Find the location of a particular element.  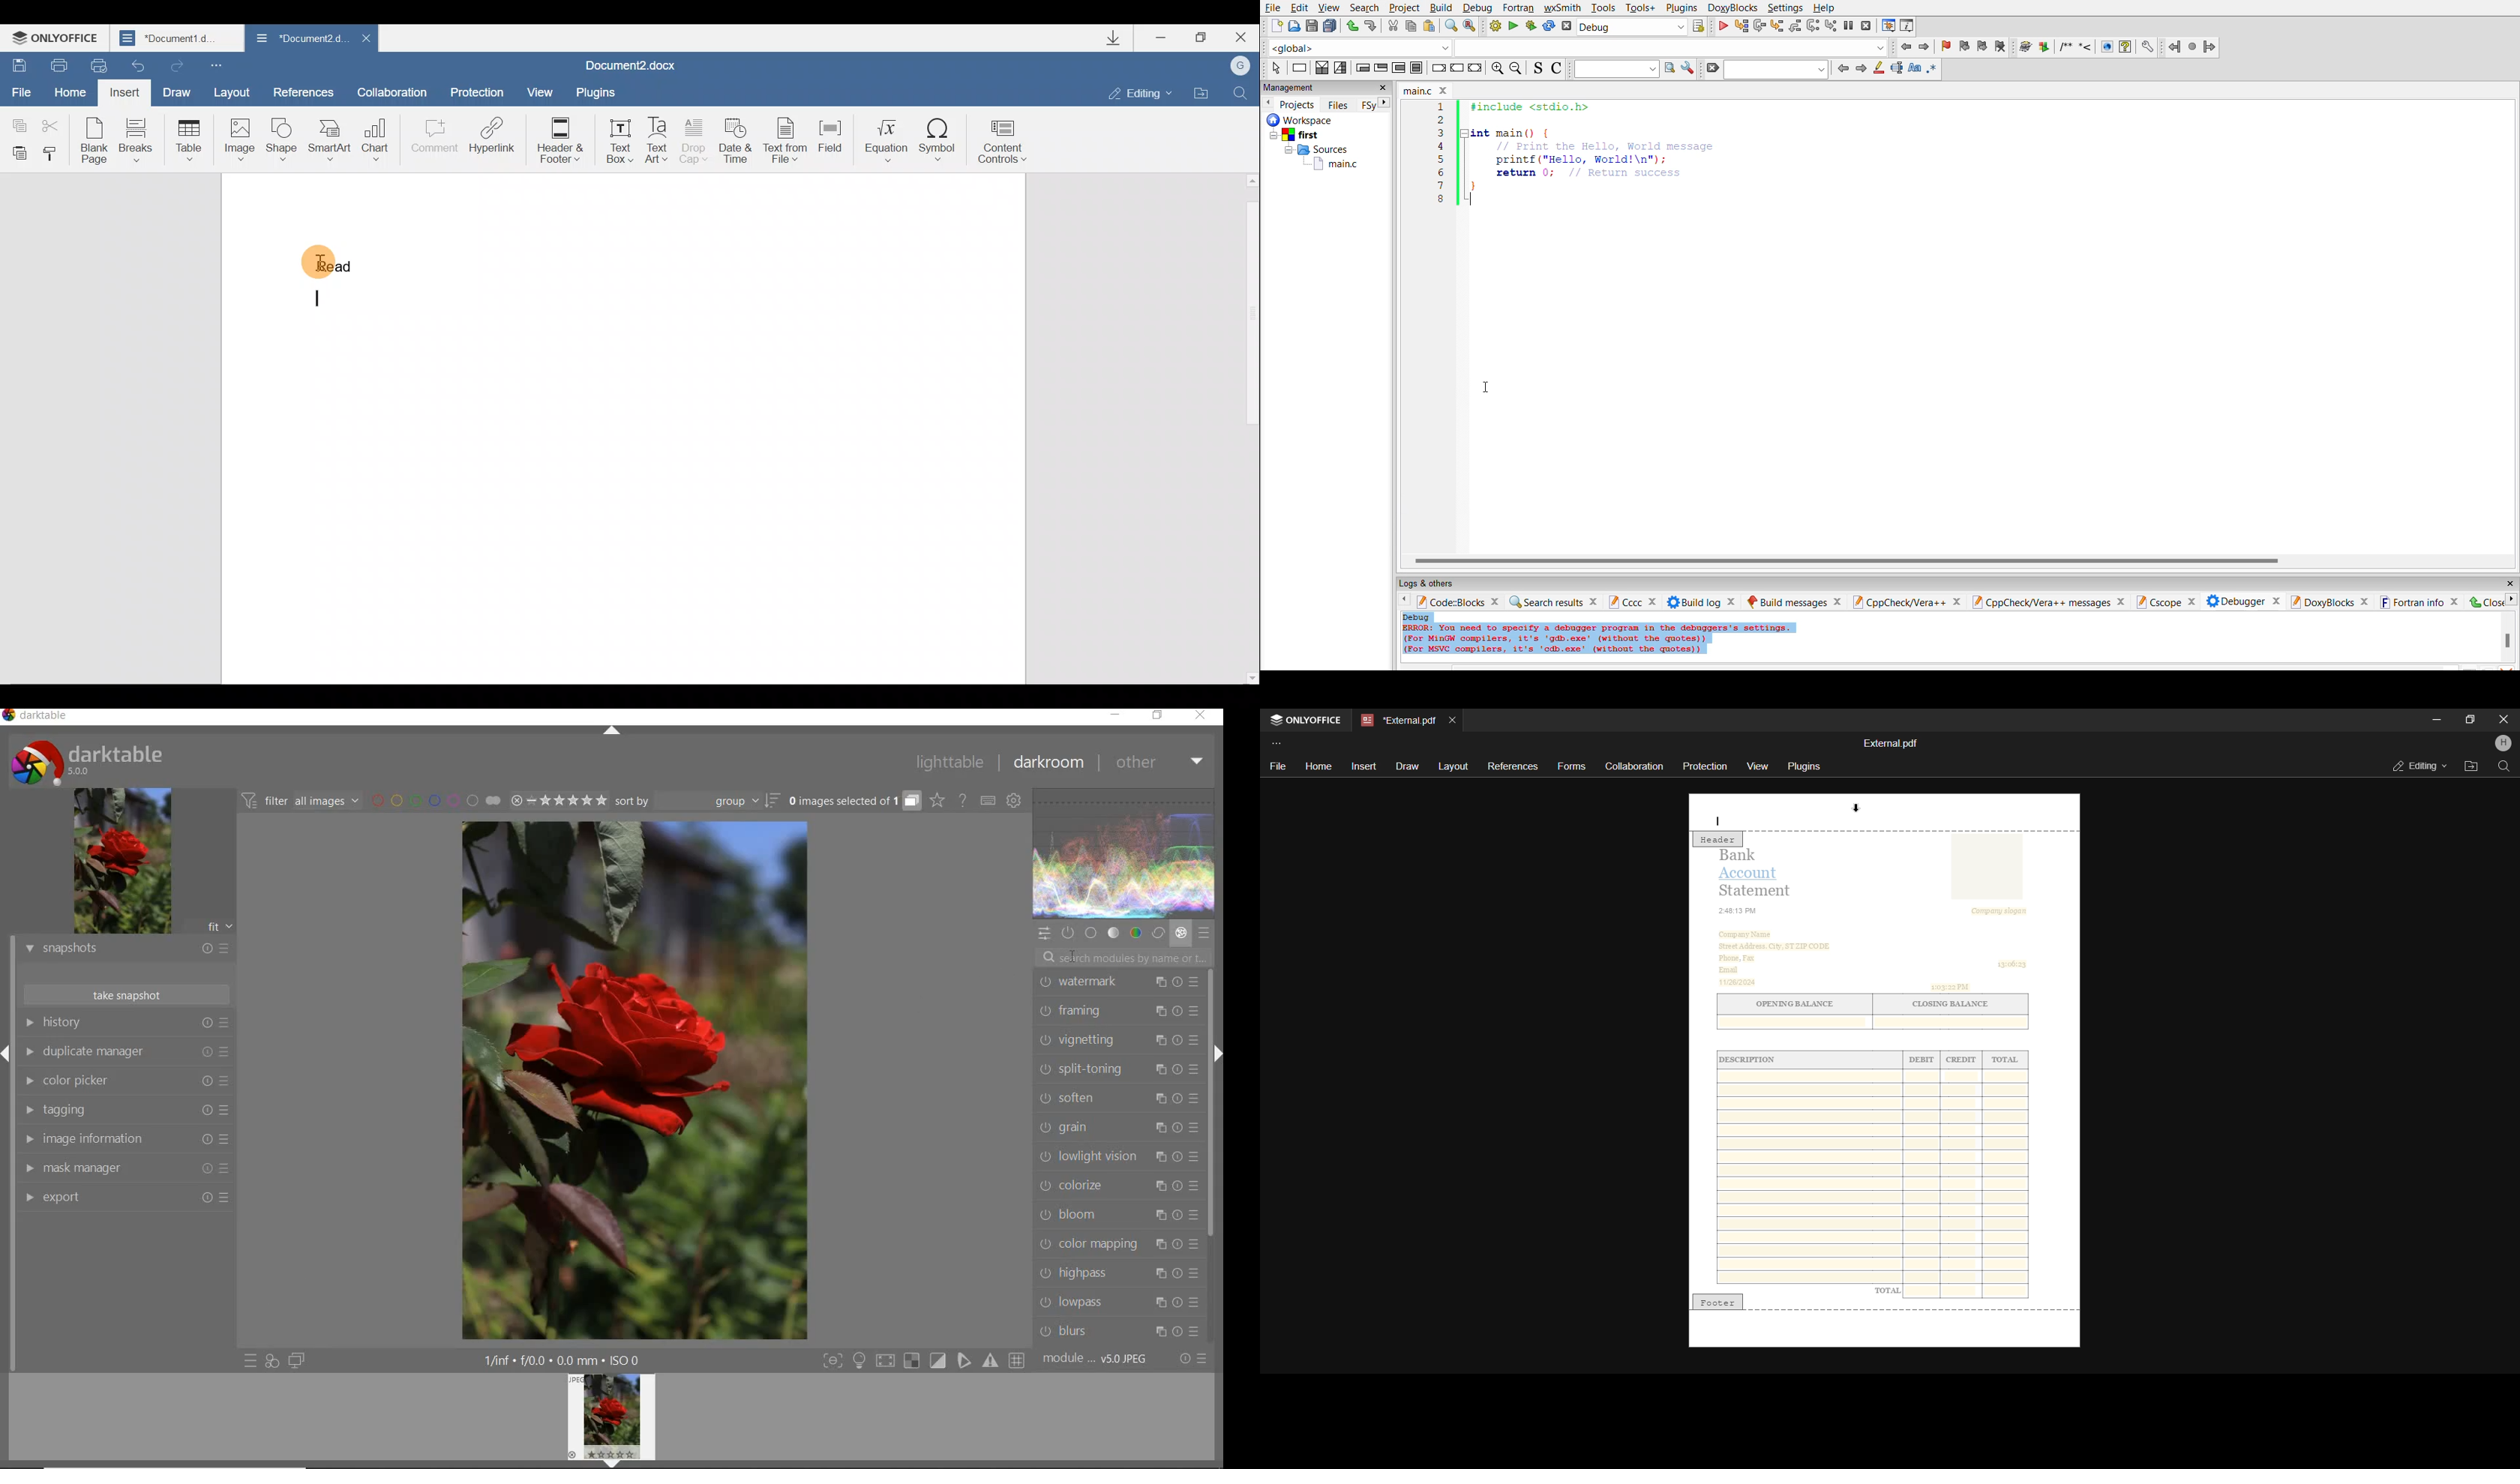

mask manager is located at coordinates (125, 1168).